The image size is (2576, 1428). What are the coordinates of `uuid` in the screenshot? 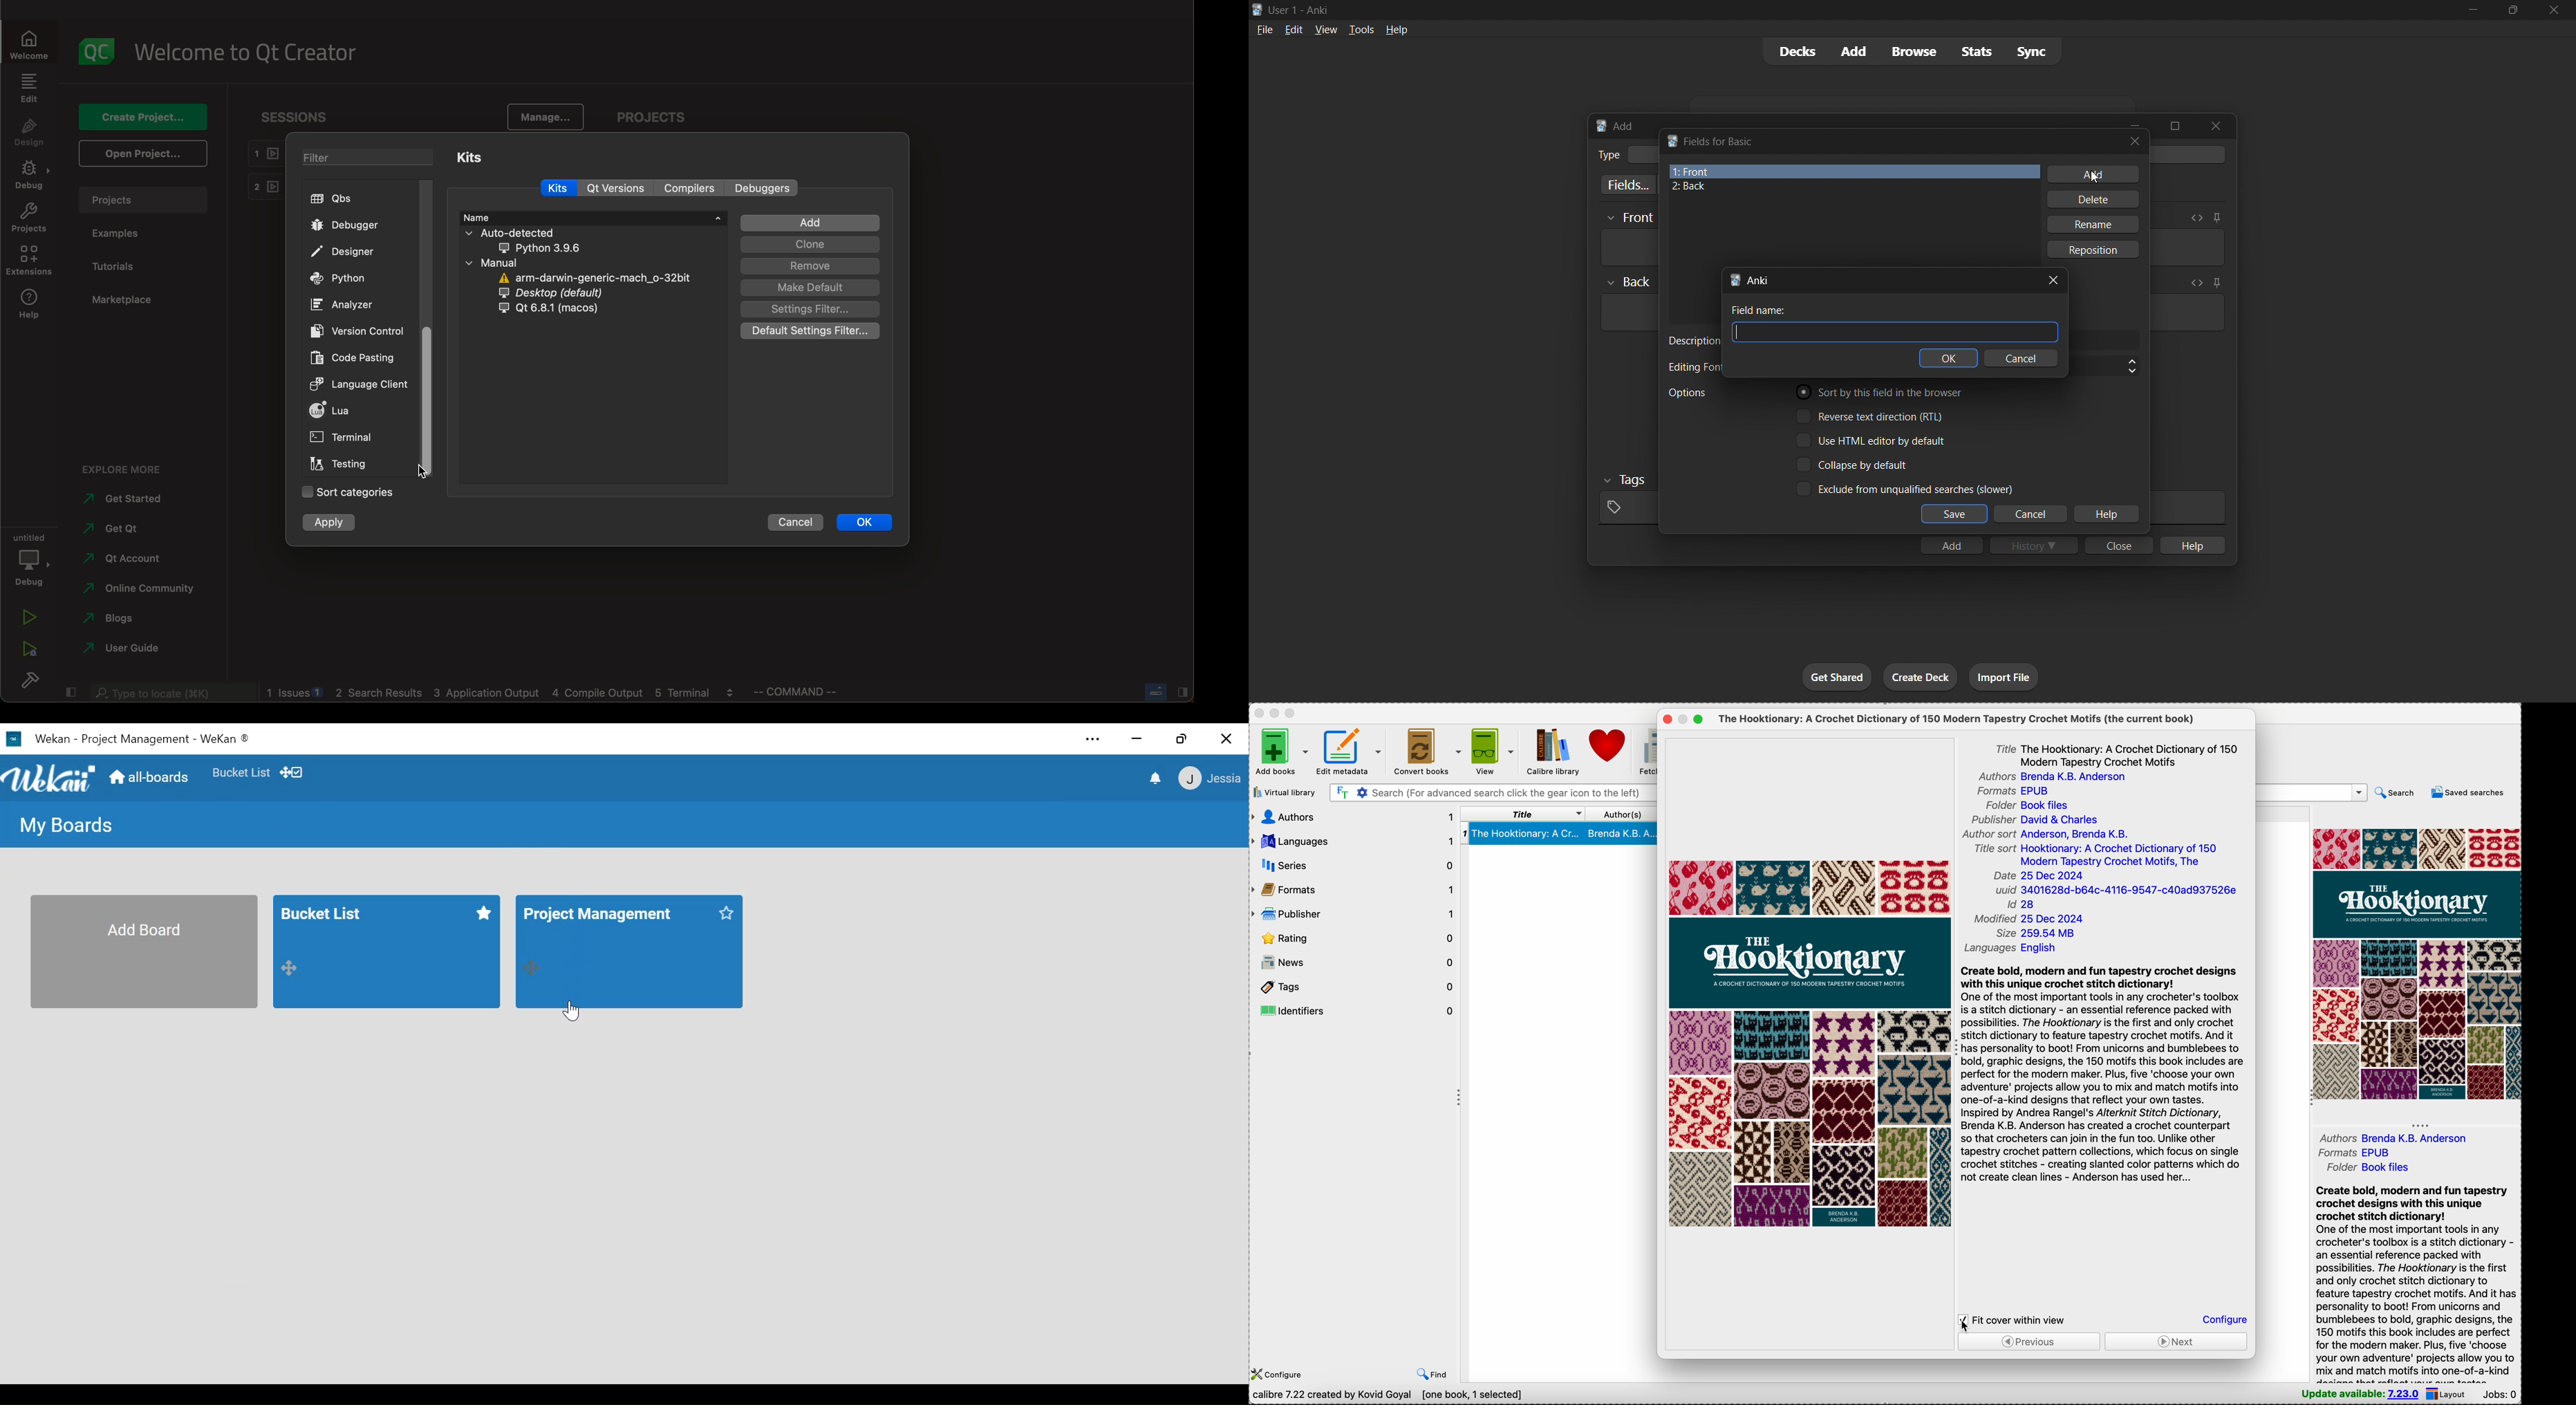 It's located at (2115, 890).